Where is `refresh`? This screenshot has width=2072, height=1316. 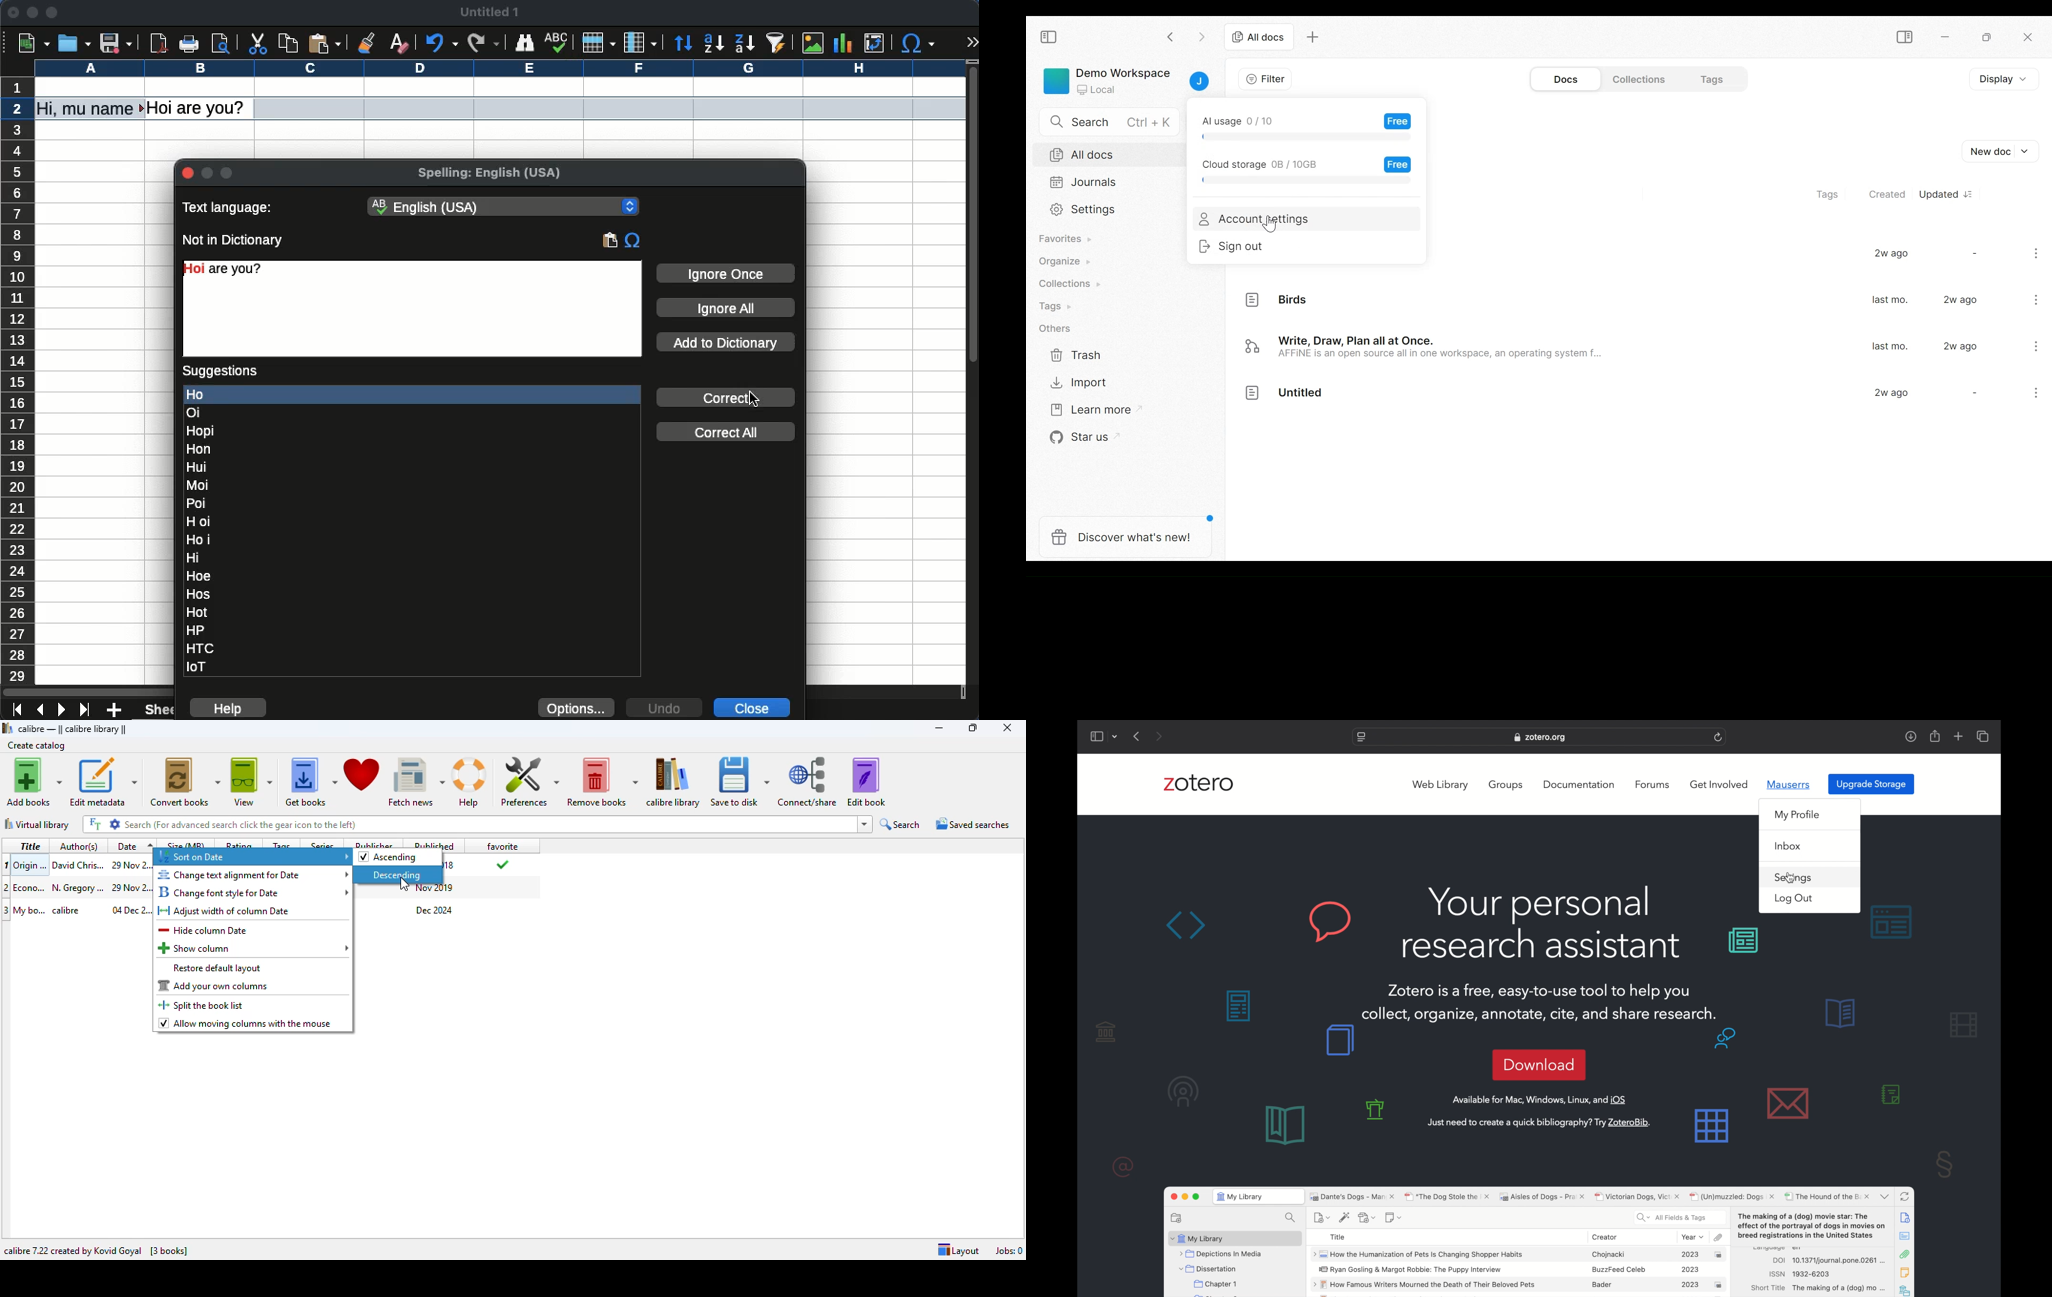 refresh is located at coordinates (1719, 737).